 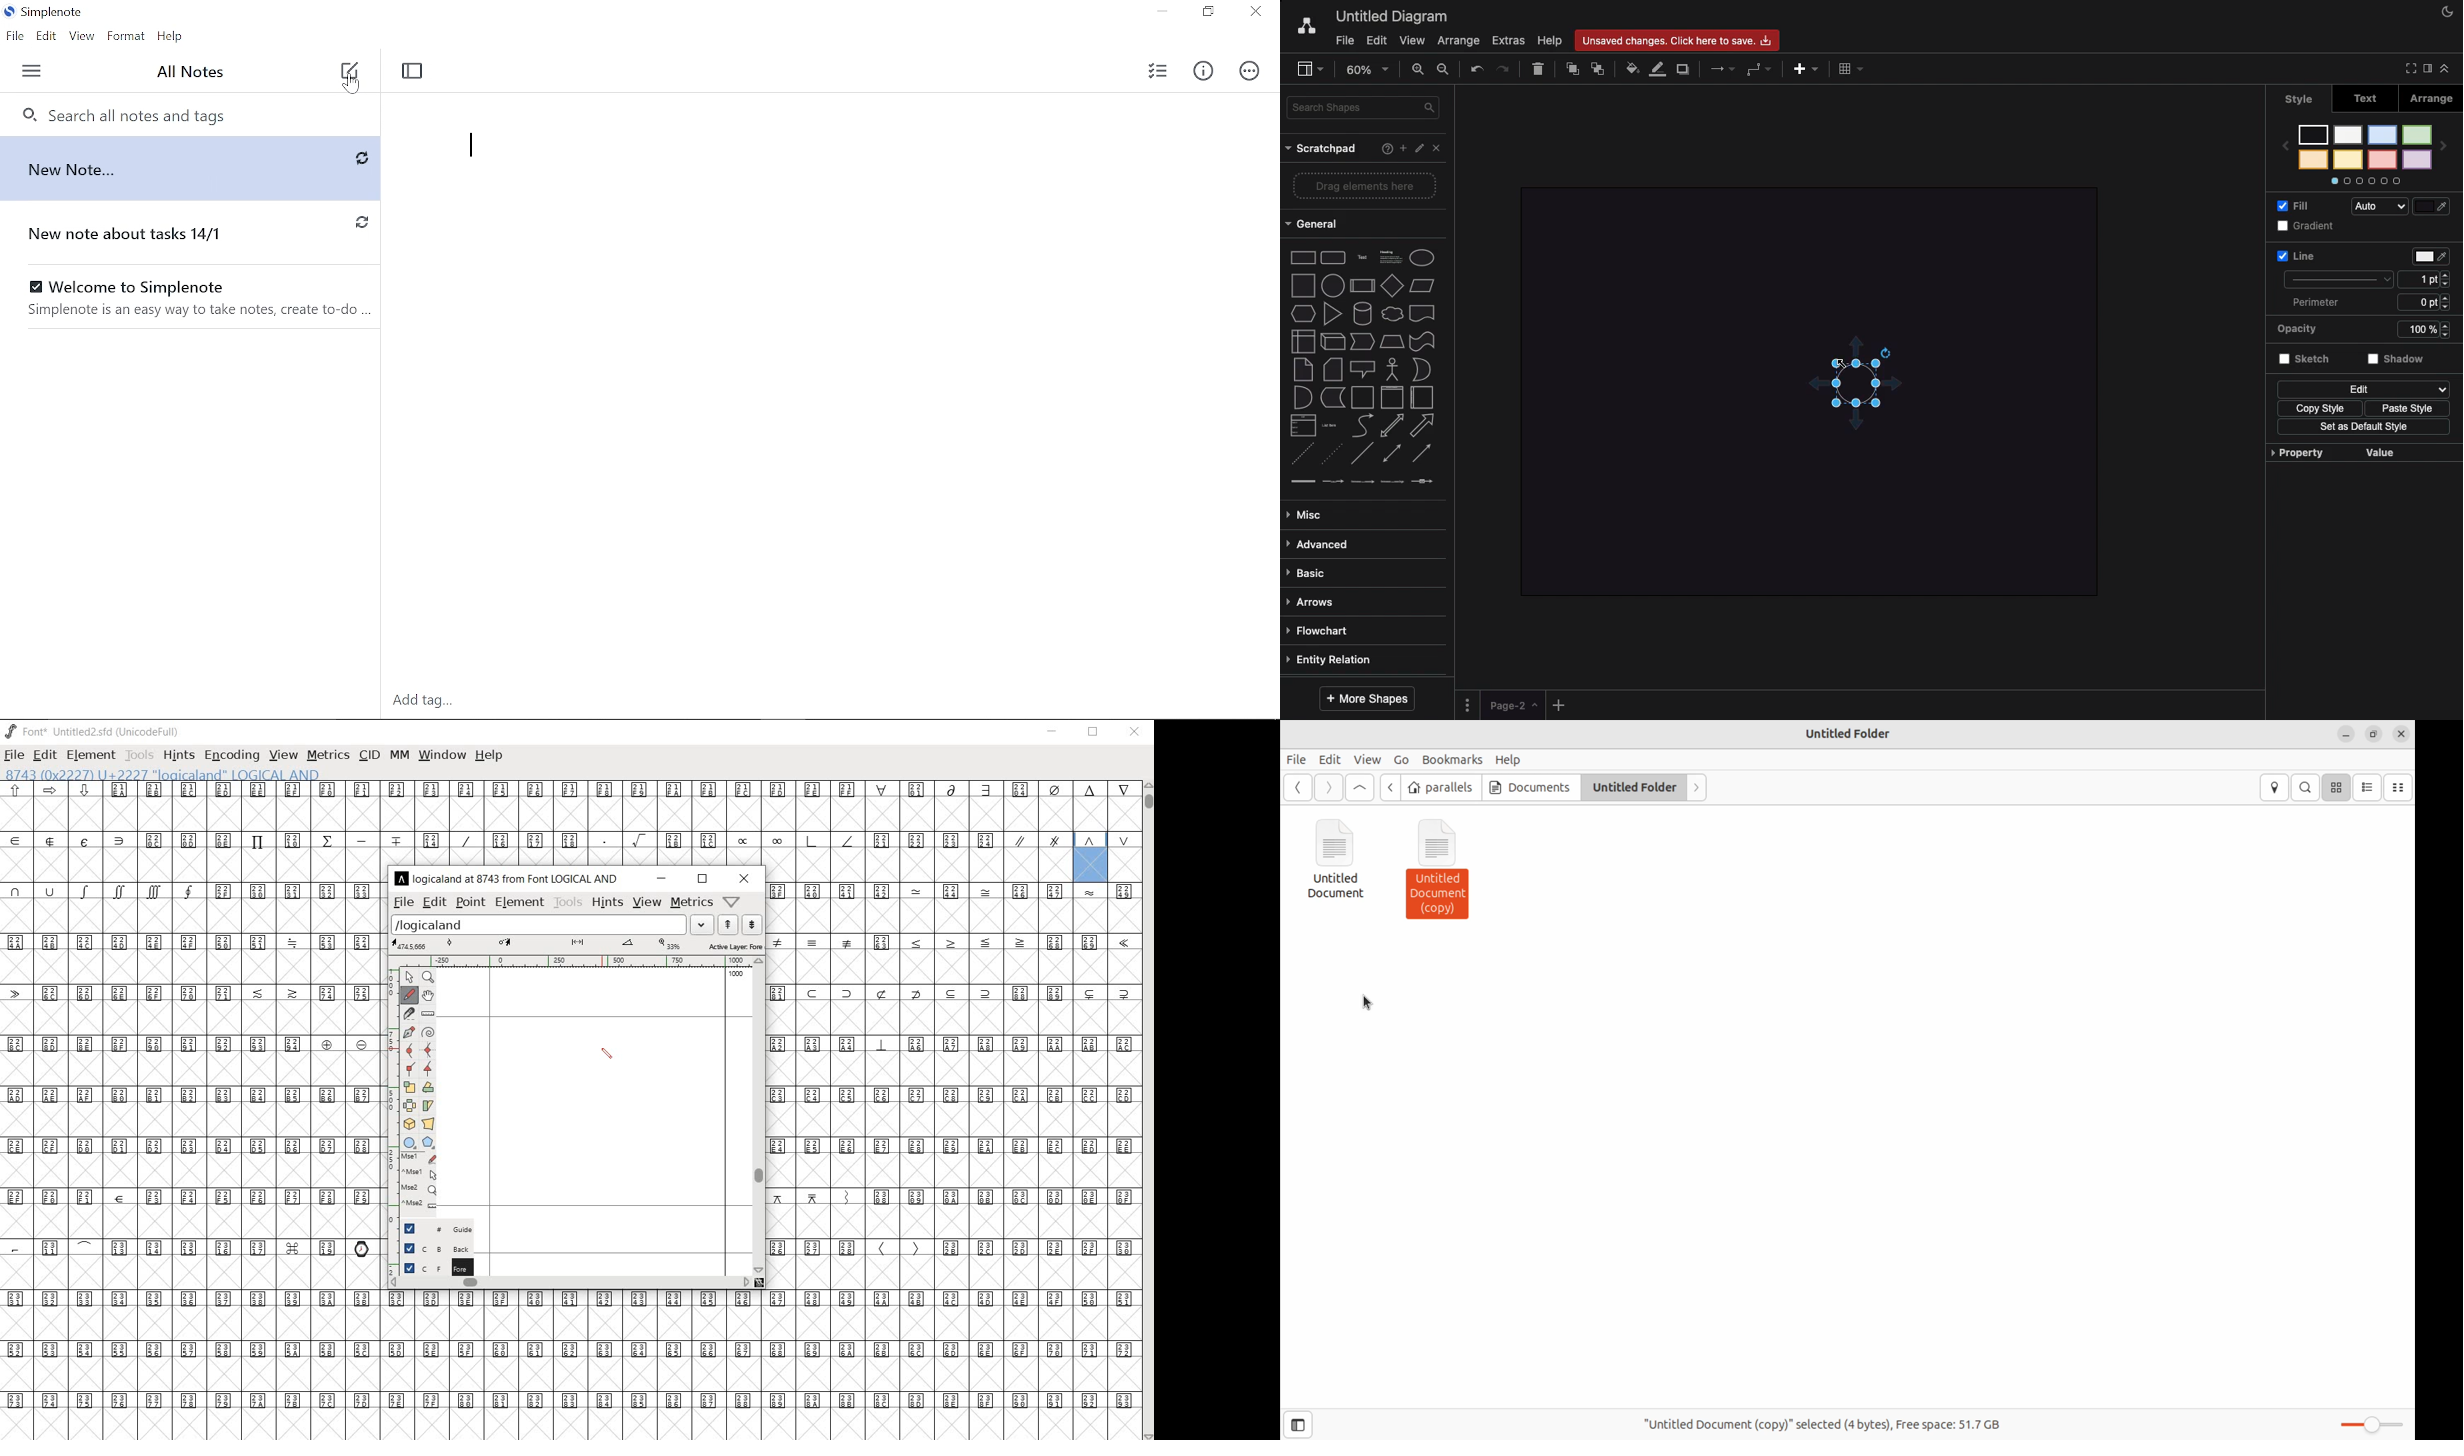 What do you see at coordinates (703, 879) in the screenshot?
I see `restore` at bounding box center [703, 879].